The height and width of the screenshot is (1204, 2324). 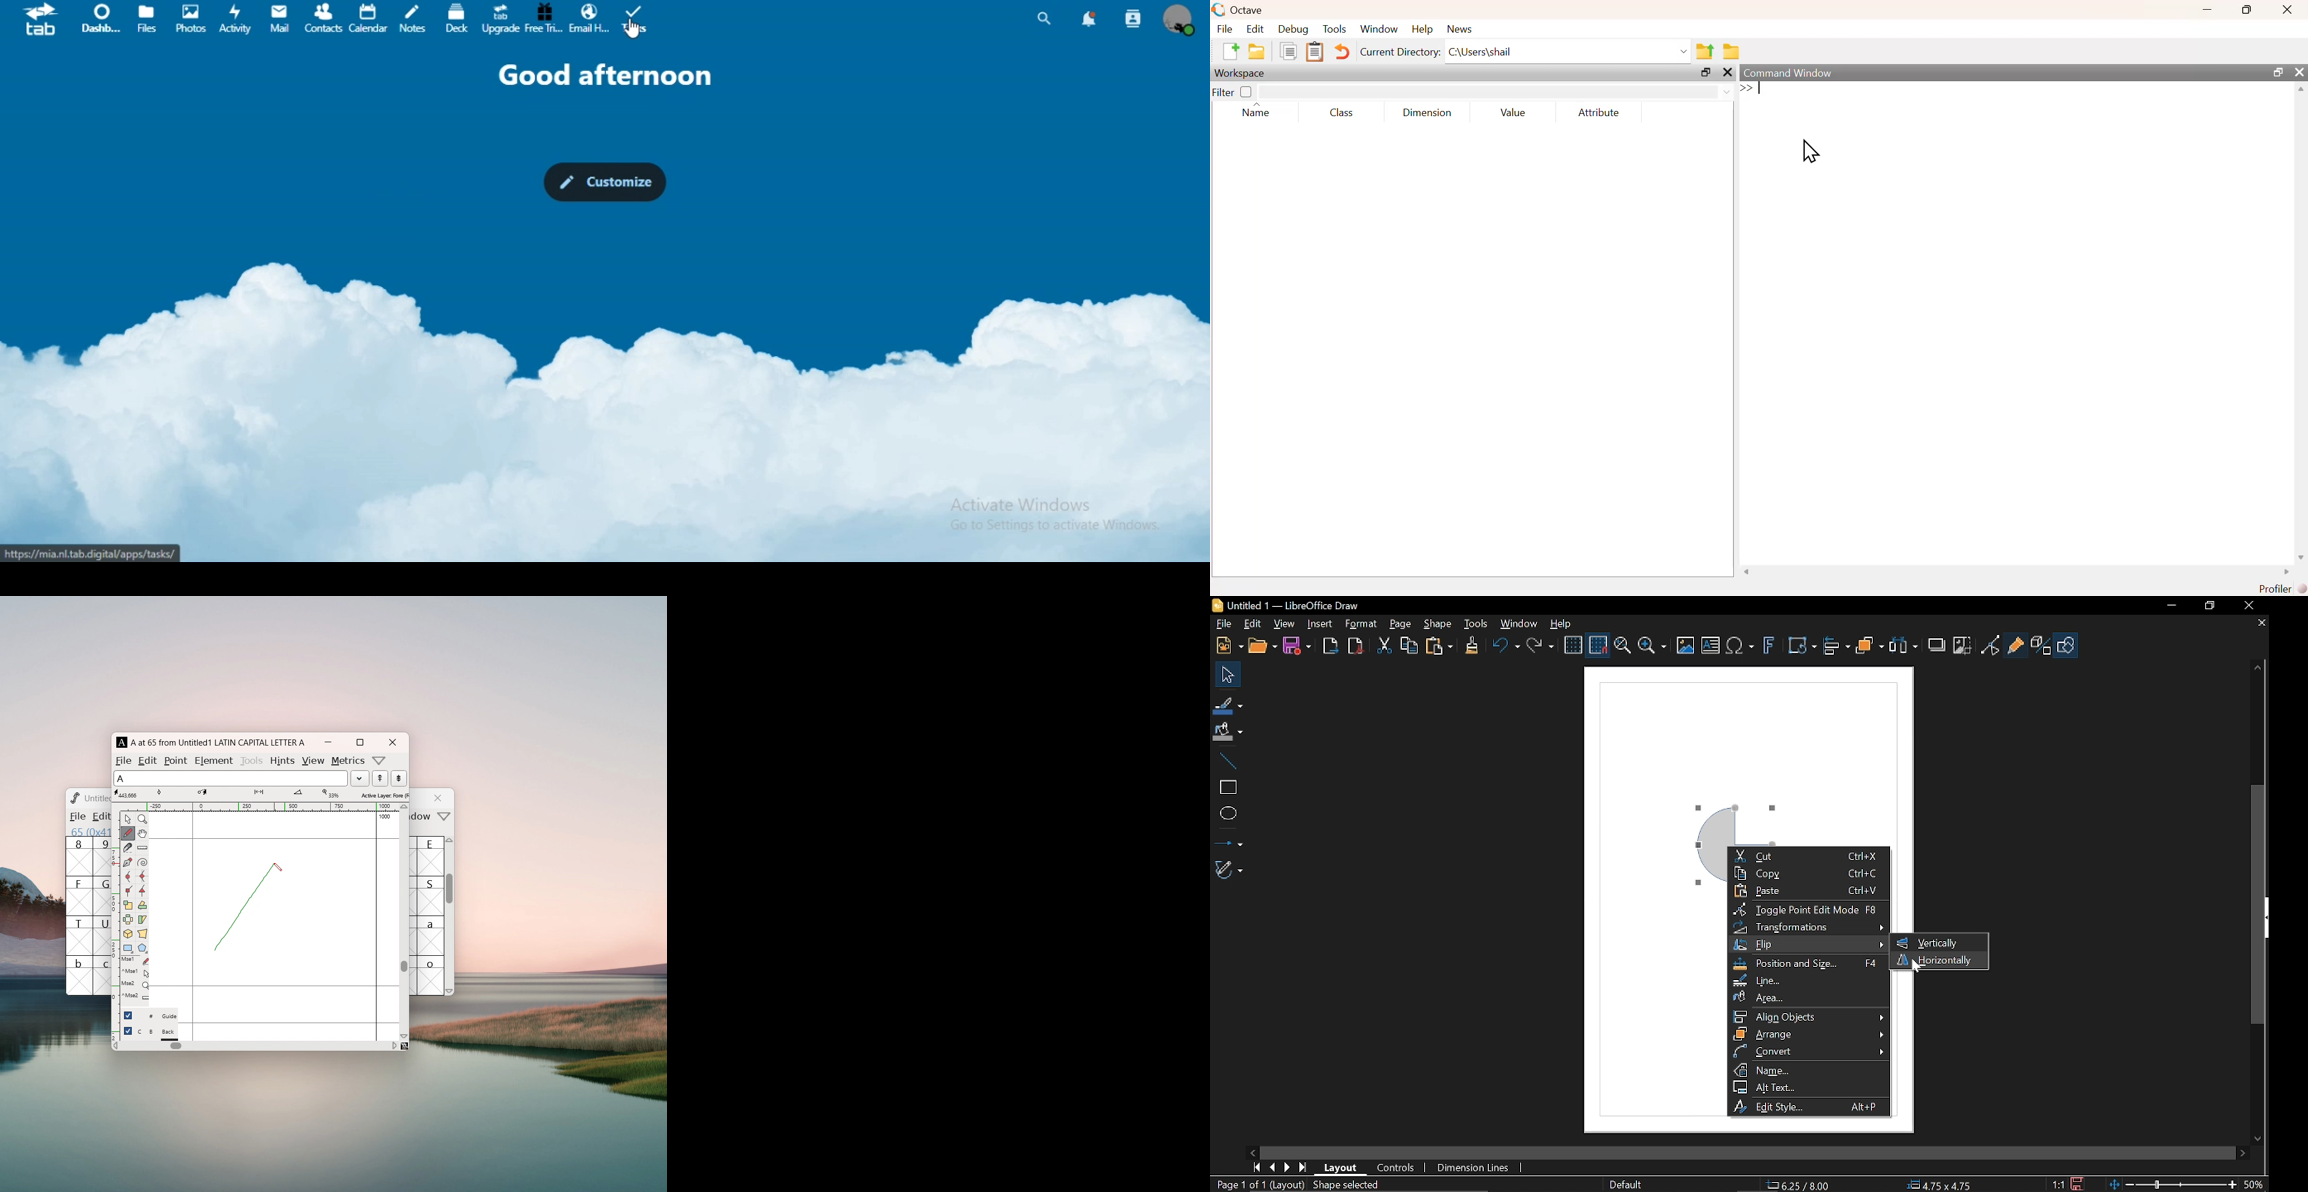 What do you see at coordinates (136, 972) in the screenshot?
I see `^Mse2` at bounding box center [136, 972].